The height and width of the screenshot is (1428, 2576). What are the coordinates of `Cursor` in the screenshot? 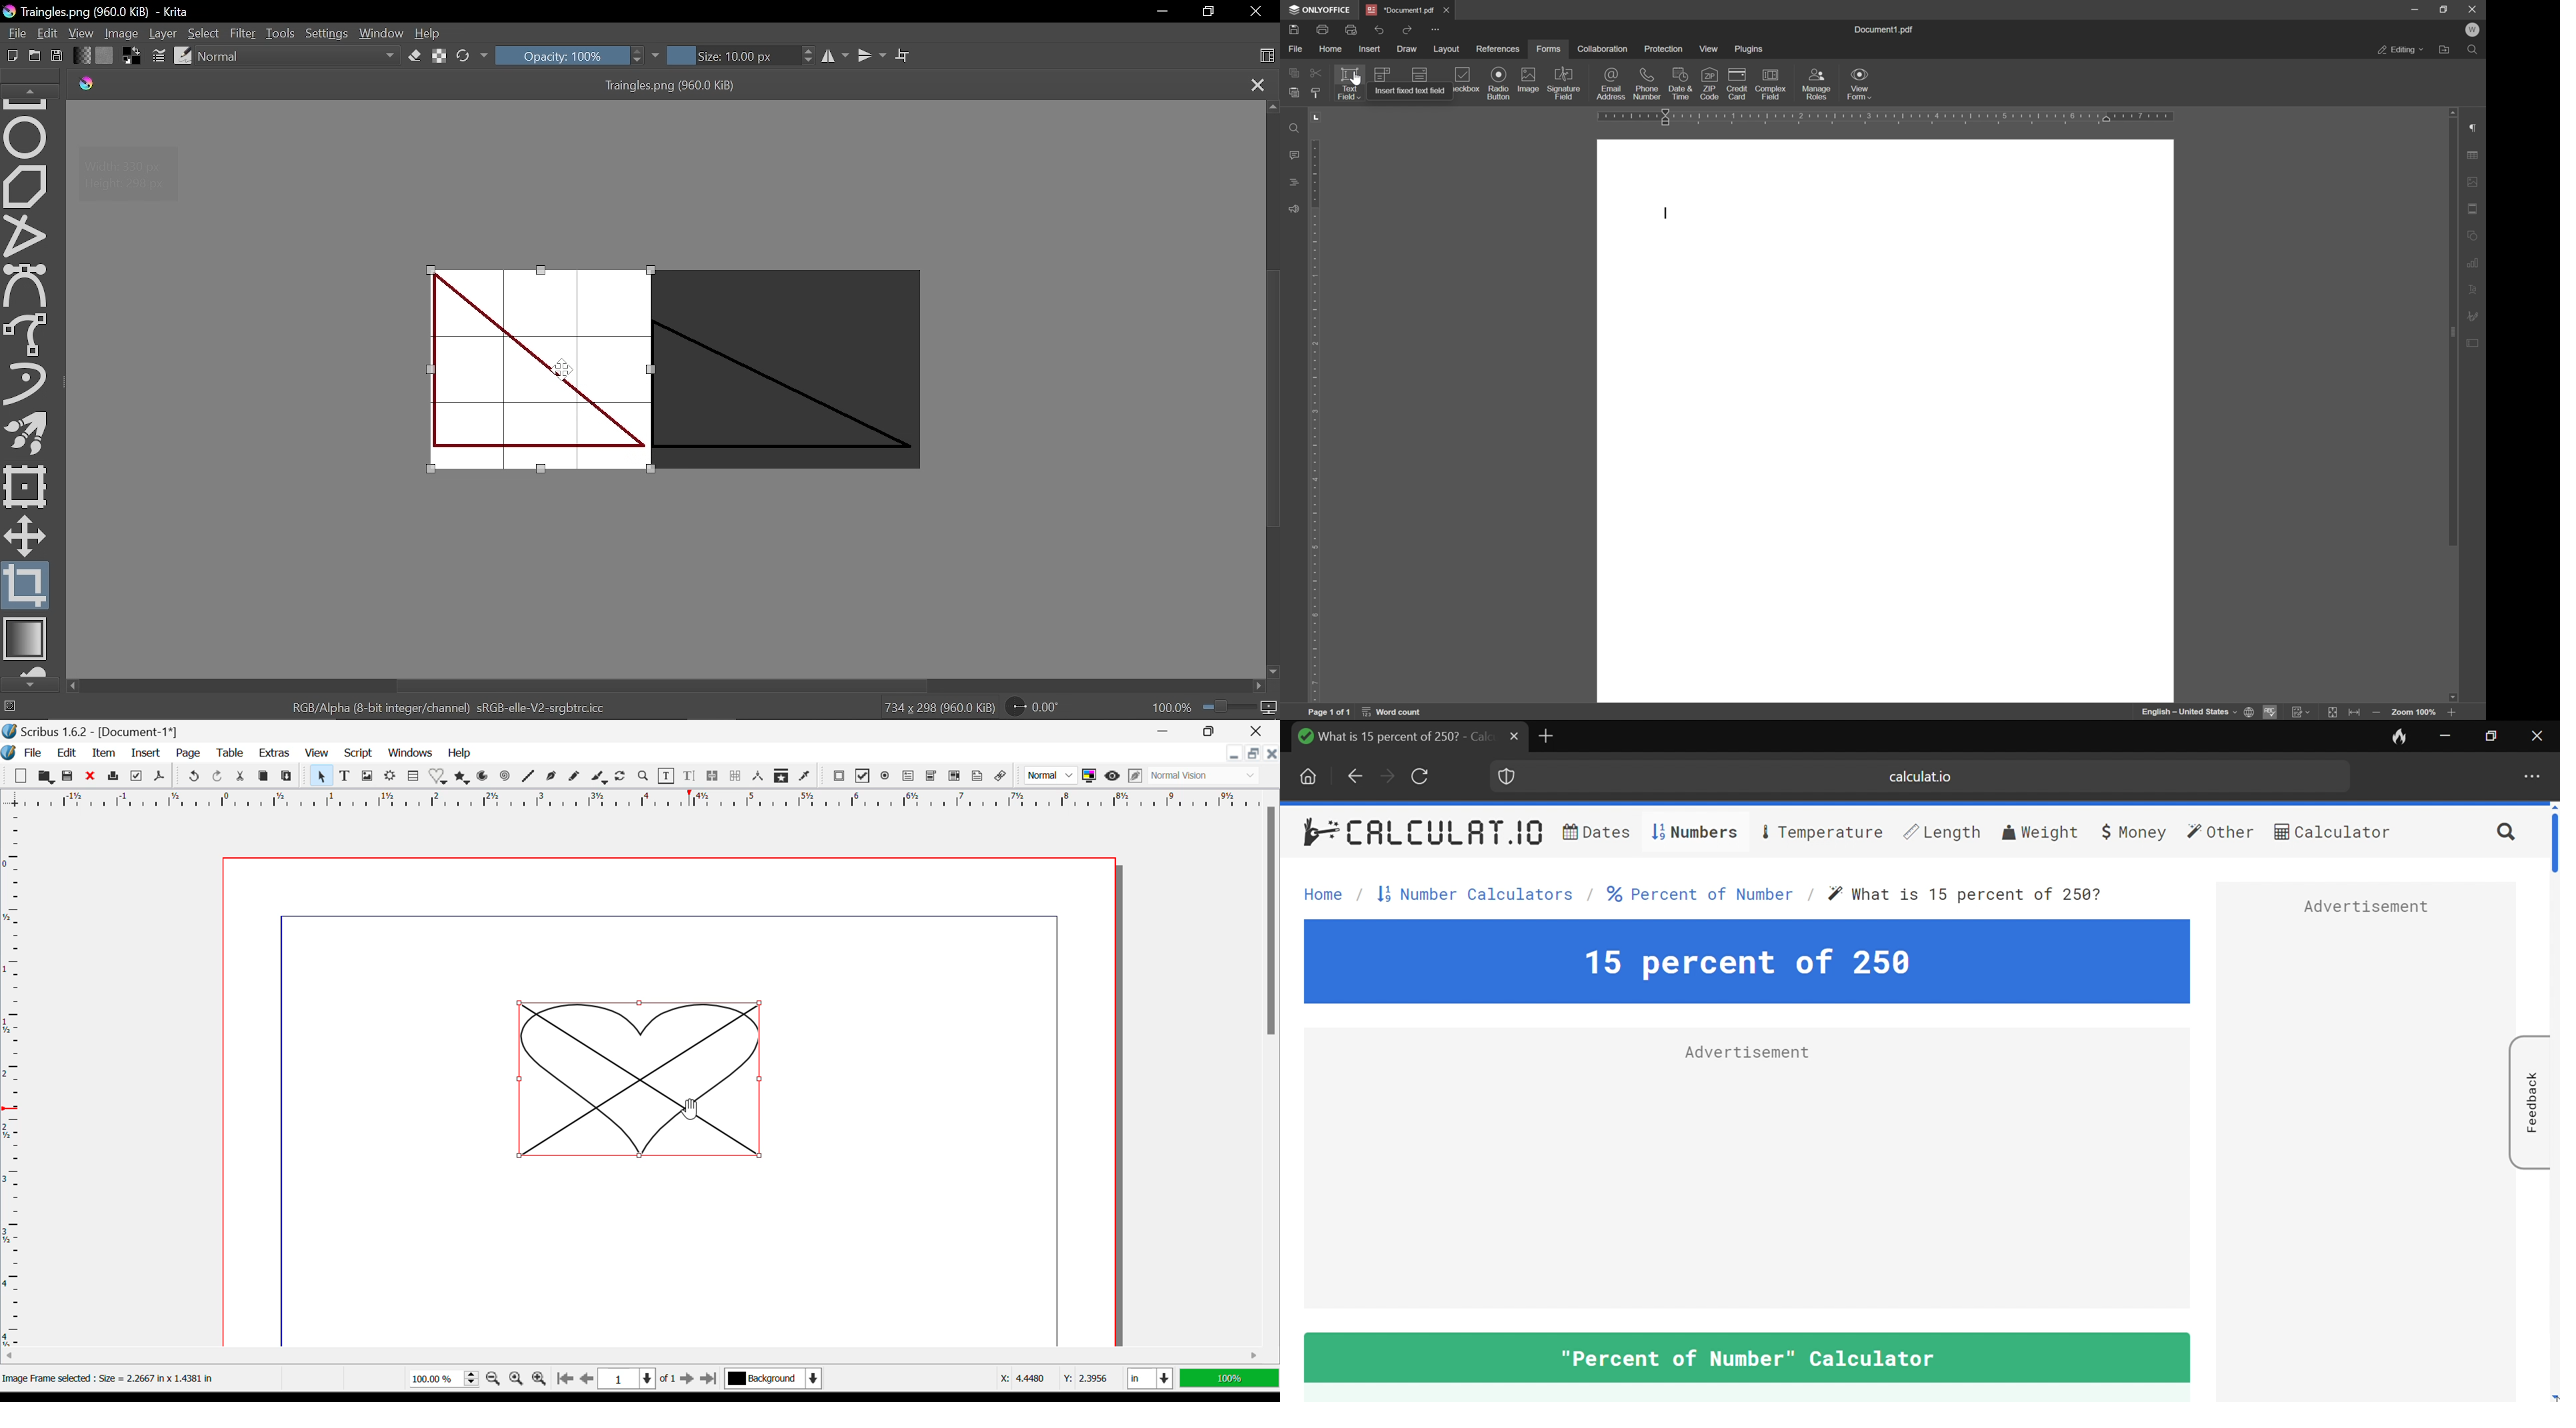 It's located at (563, 373).